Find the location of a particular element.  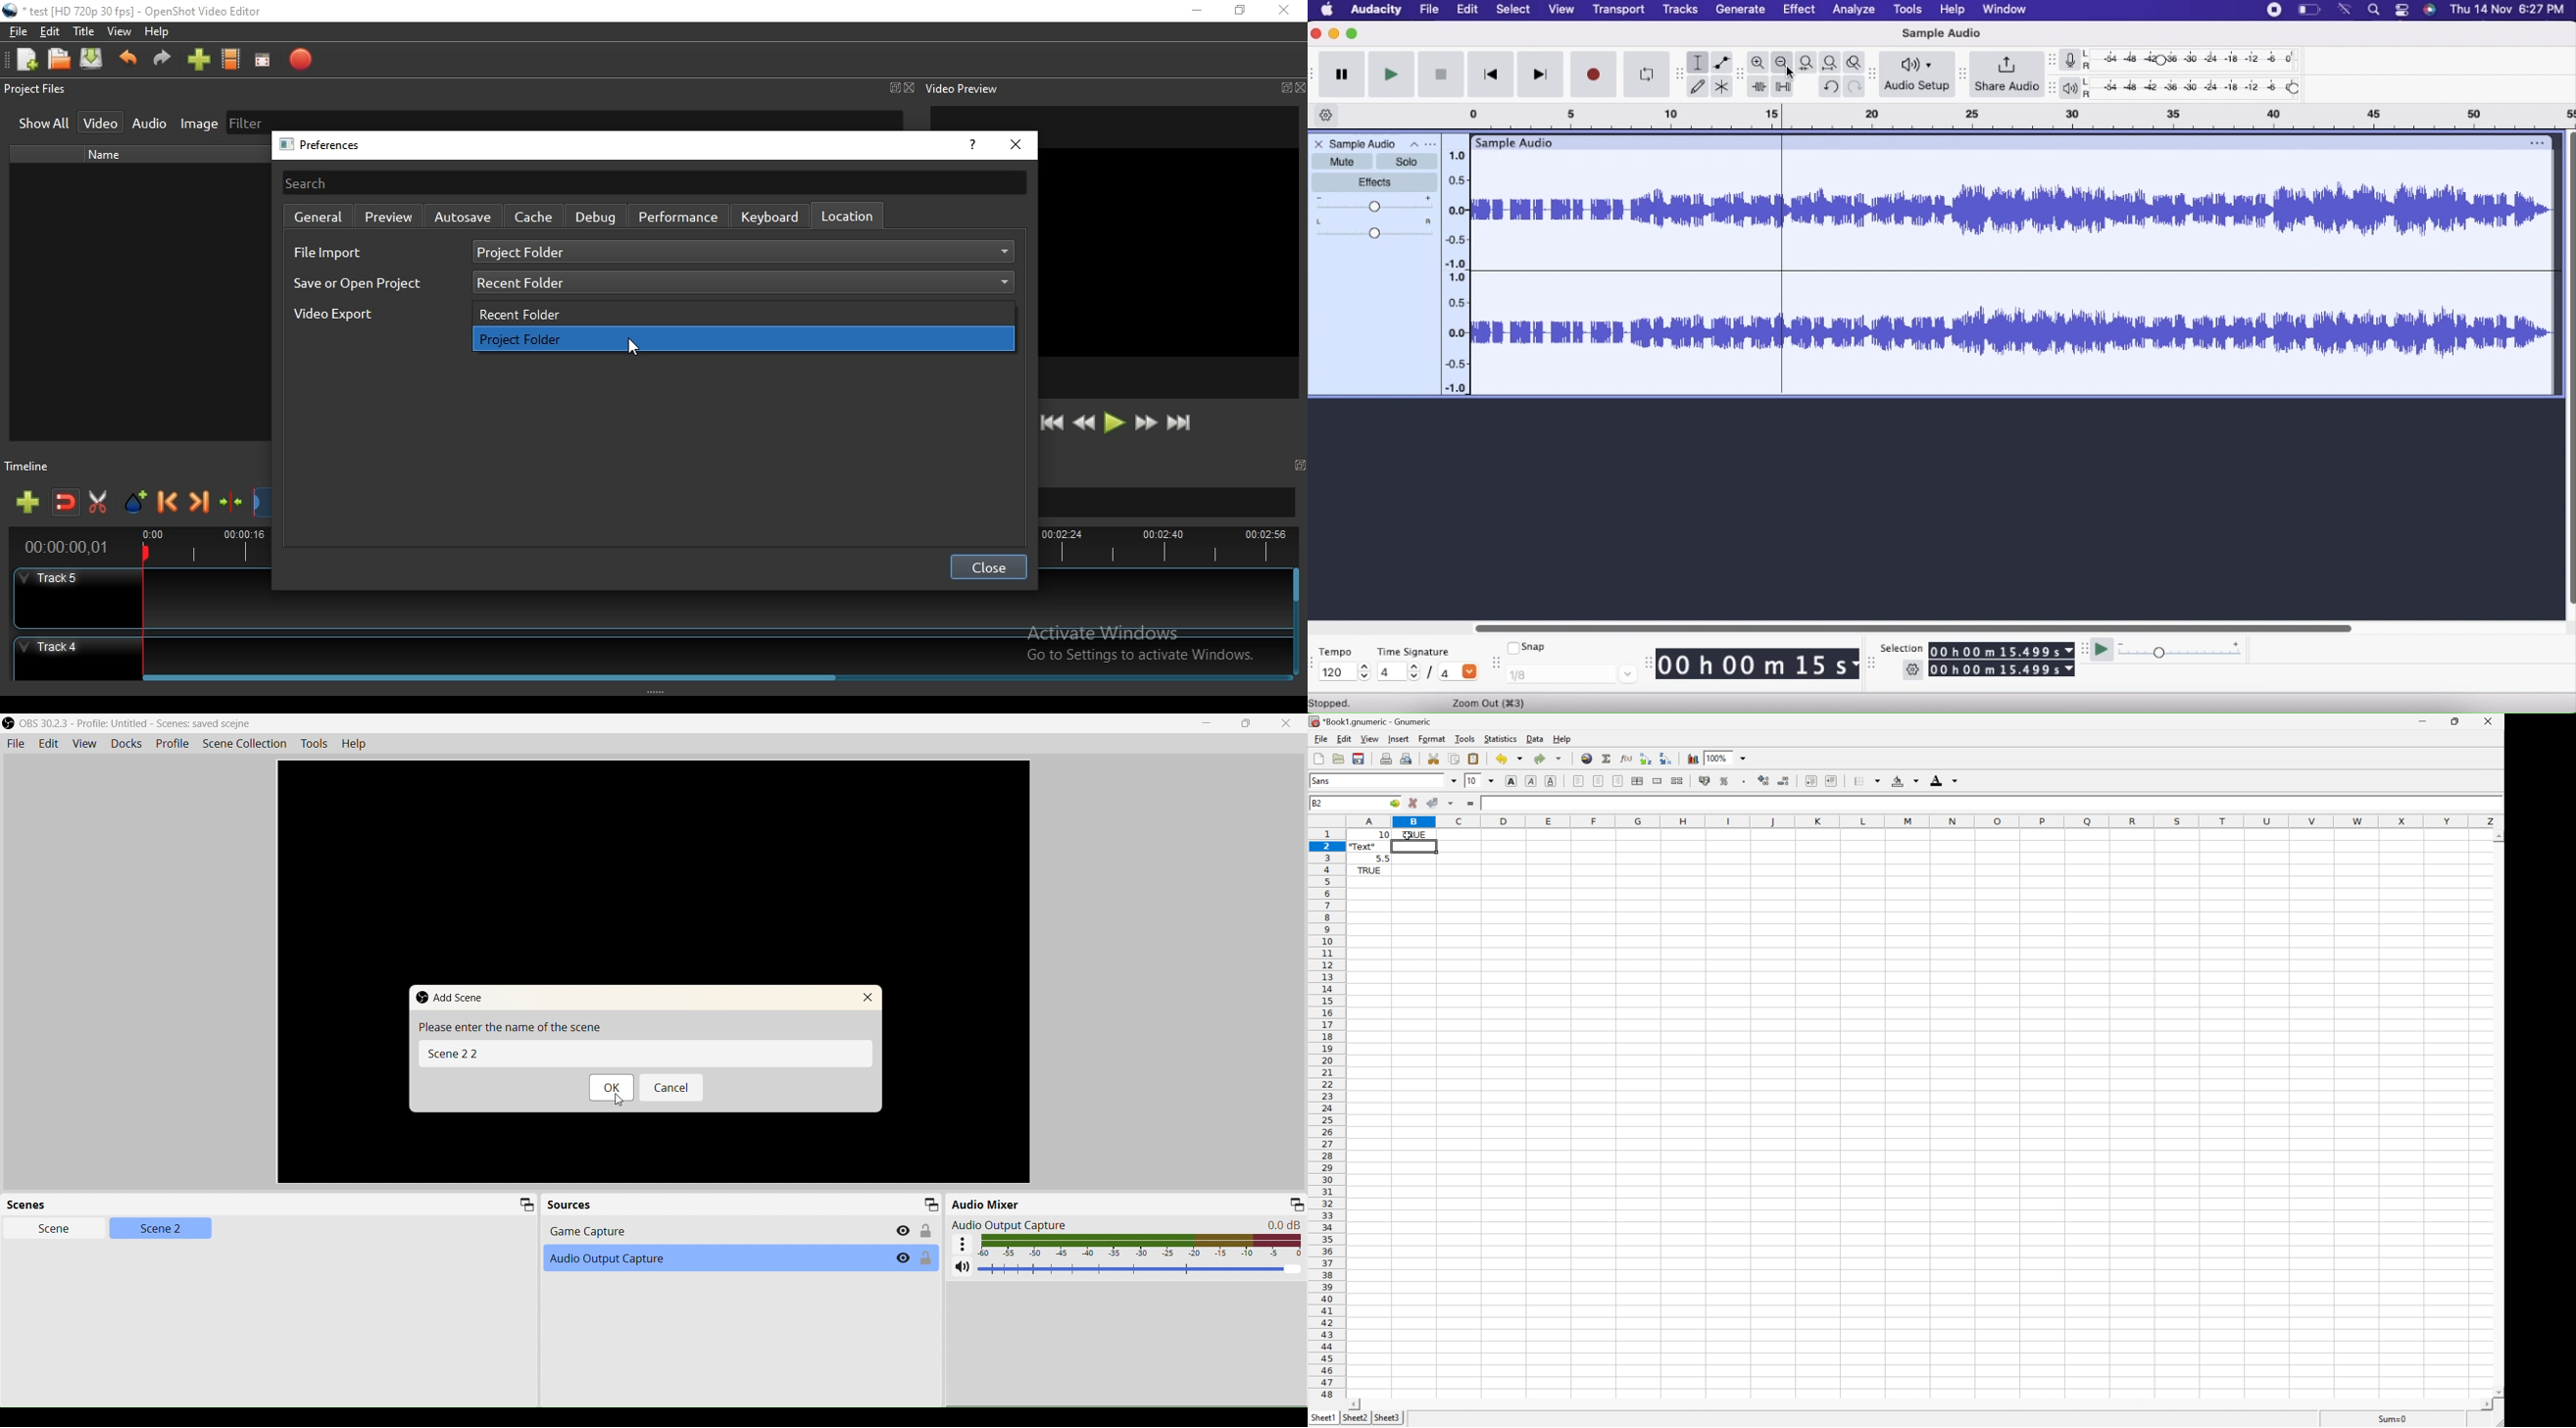

wifi is located at coordinates (2349, 10).